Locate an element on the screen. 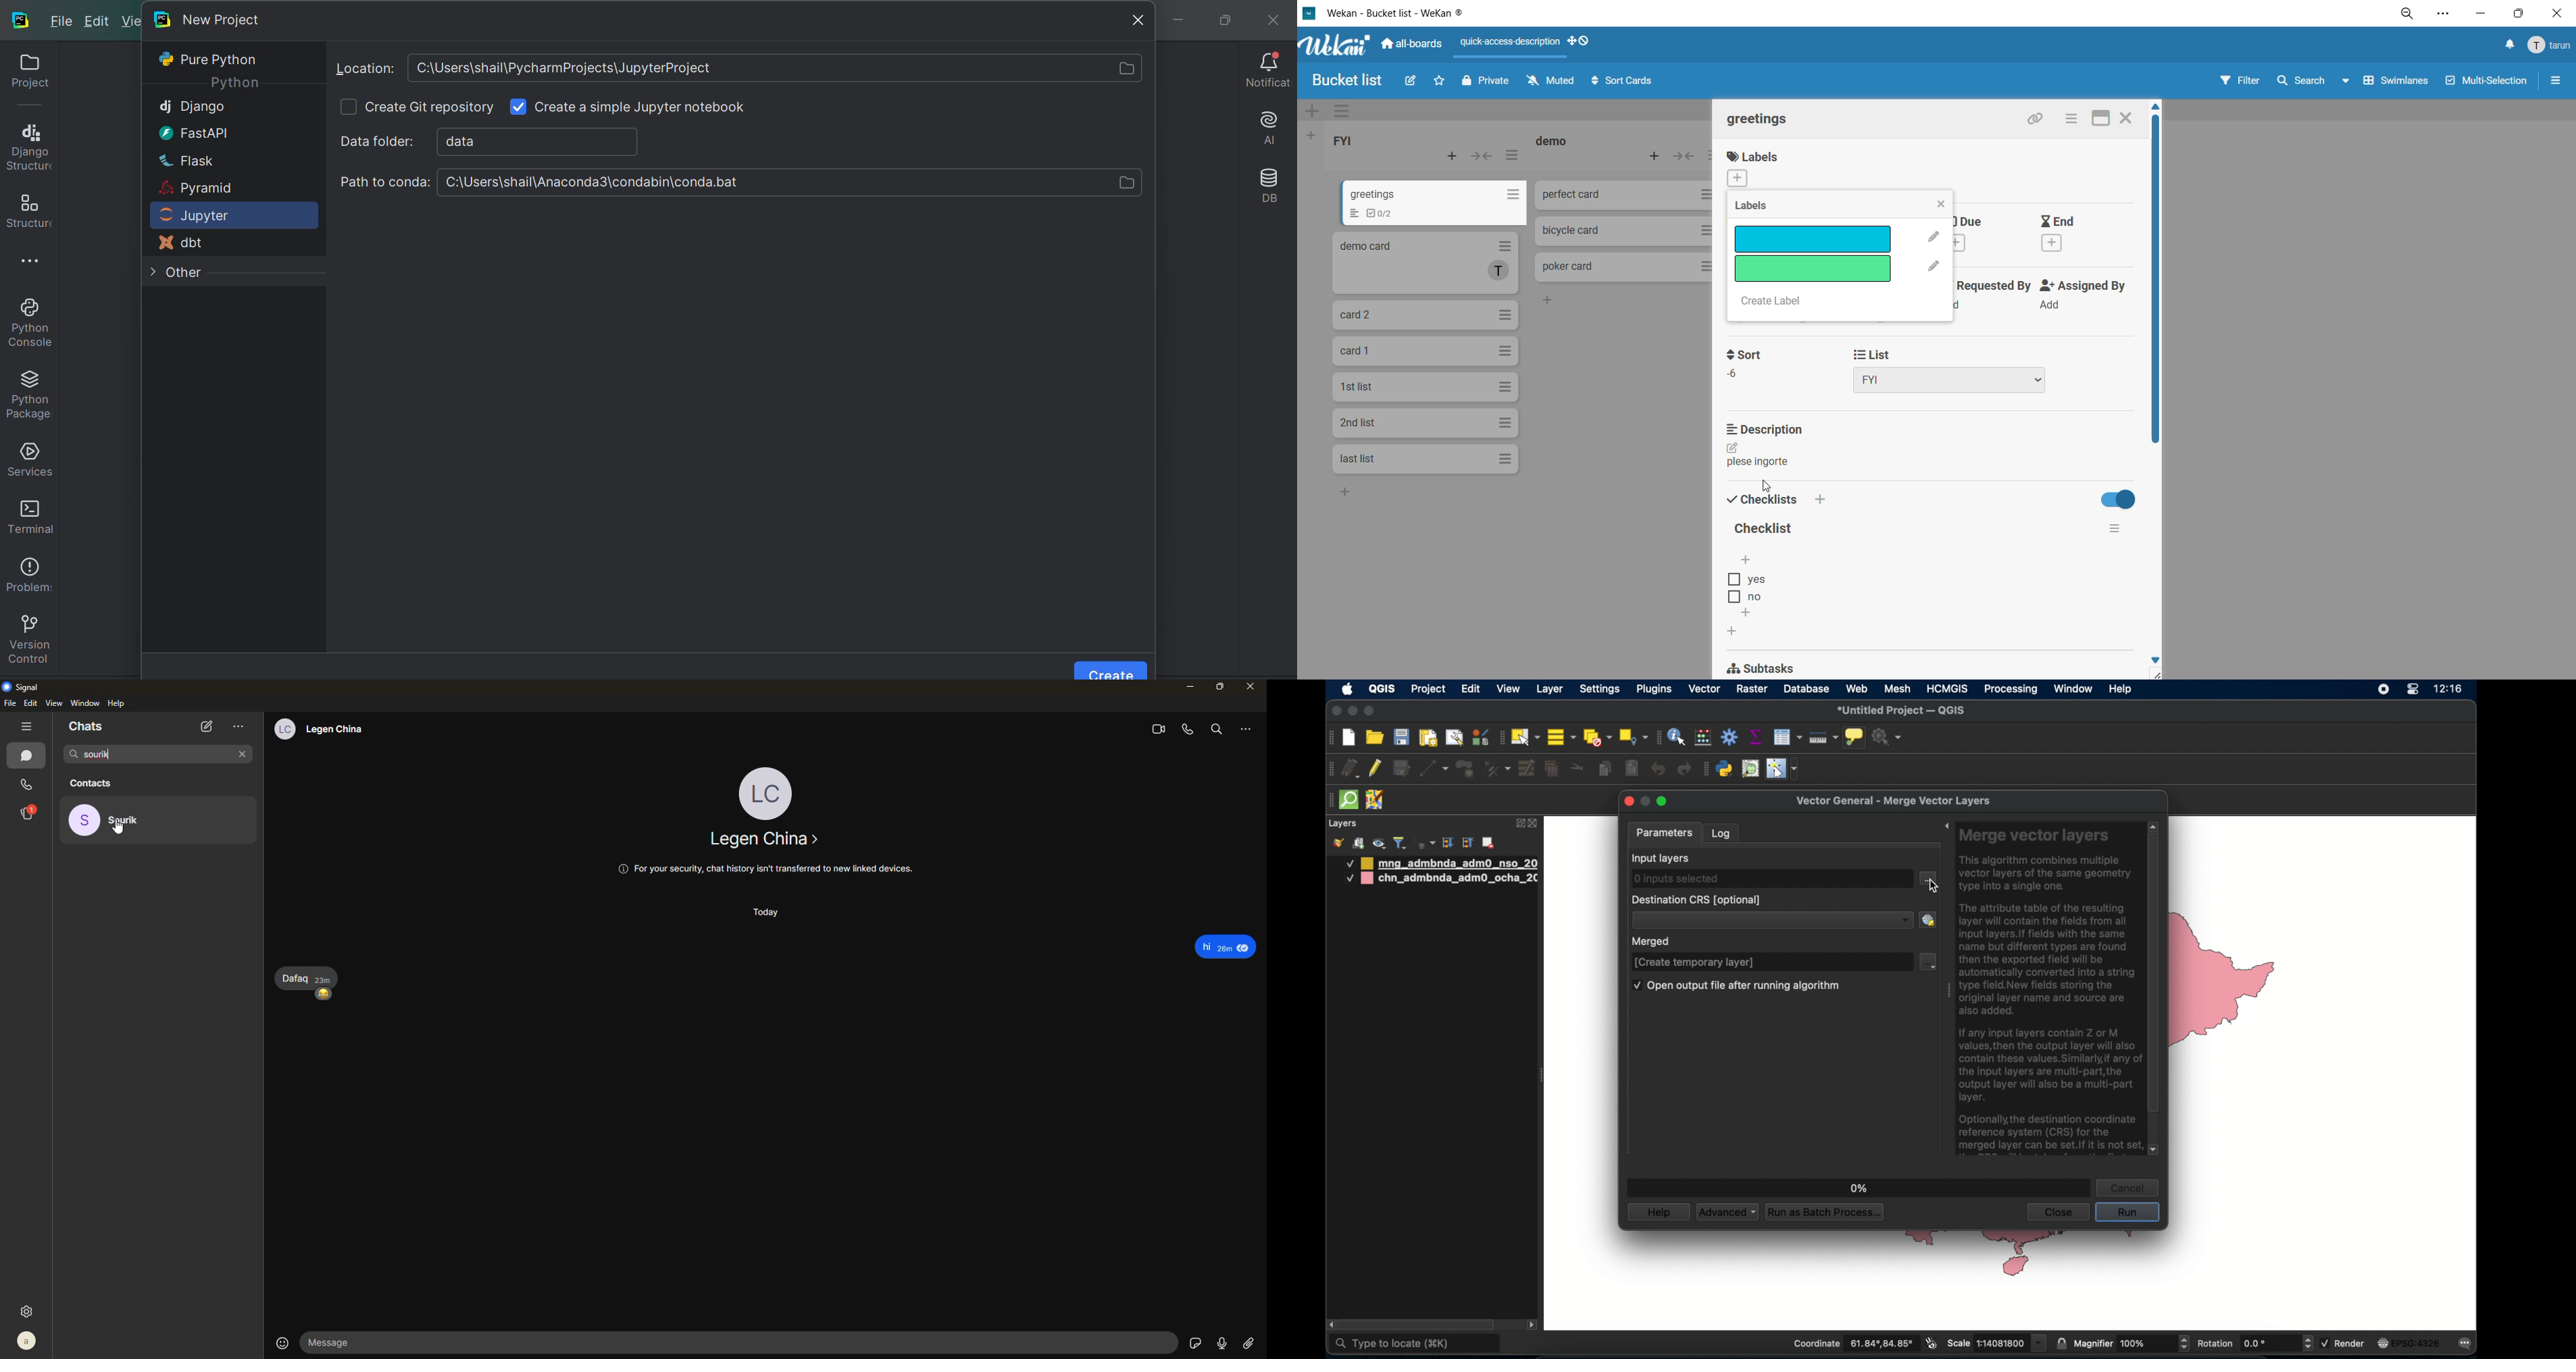  2nd list  is located at coordinates (1431, 424).